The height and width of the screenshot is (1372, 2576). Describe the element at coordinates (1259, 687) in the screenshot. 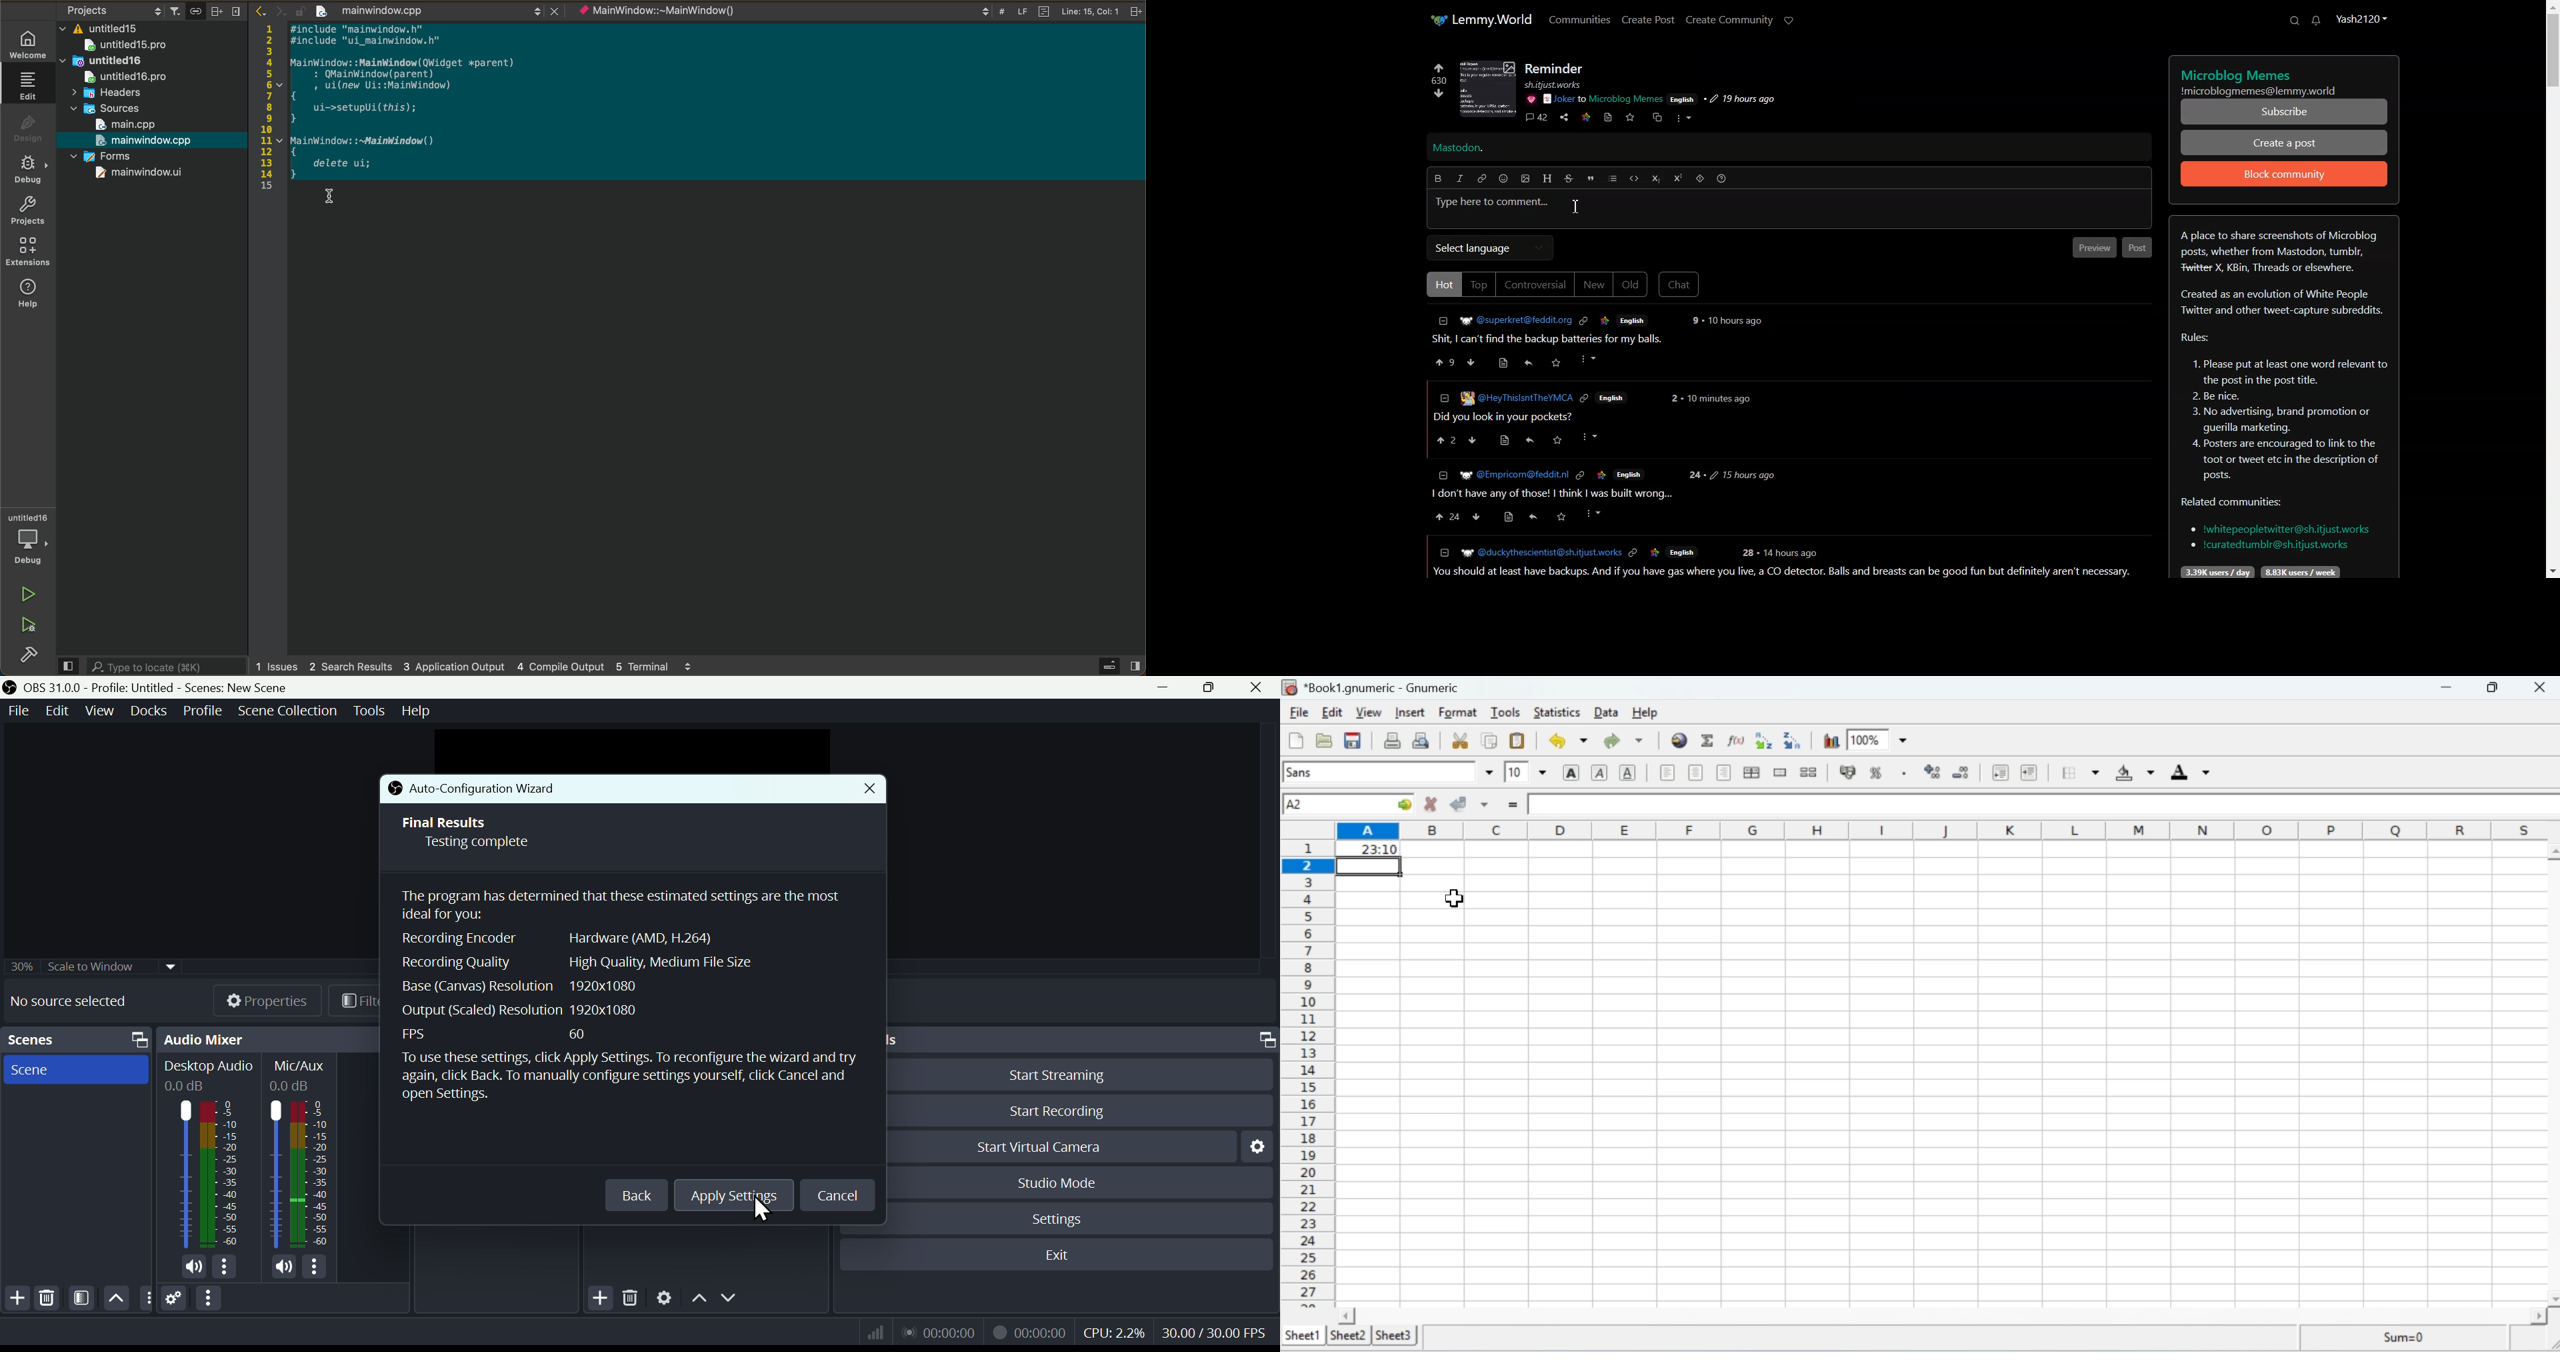

I see `close` at that location.